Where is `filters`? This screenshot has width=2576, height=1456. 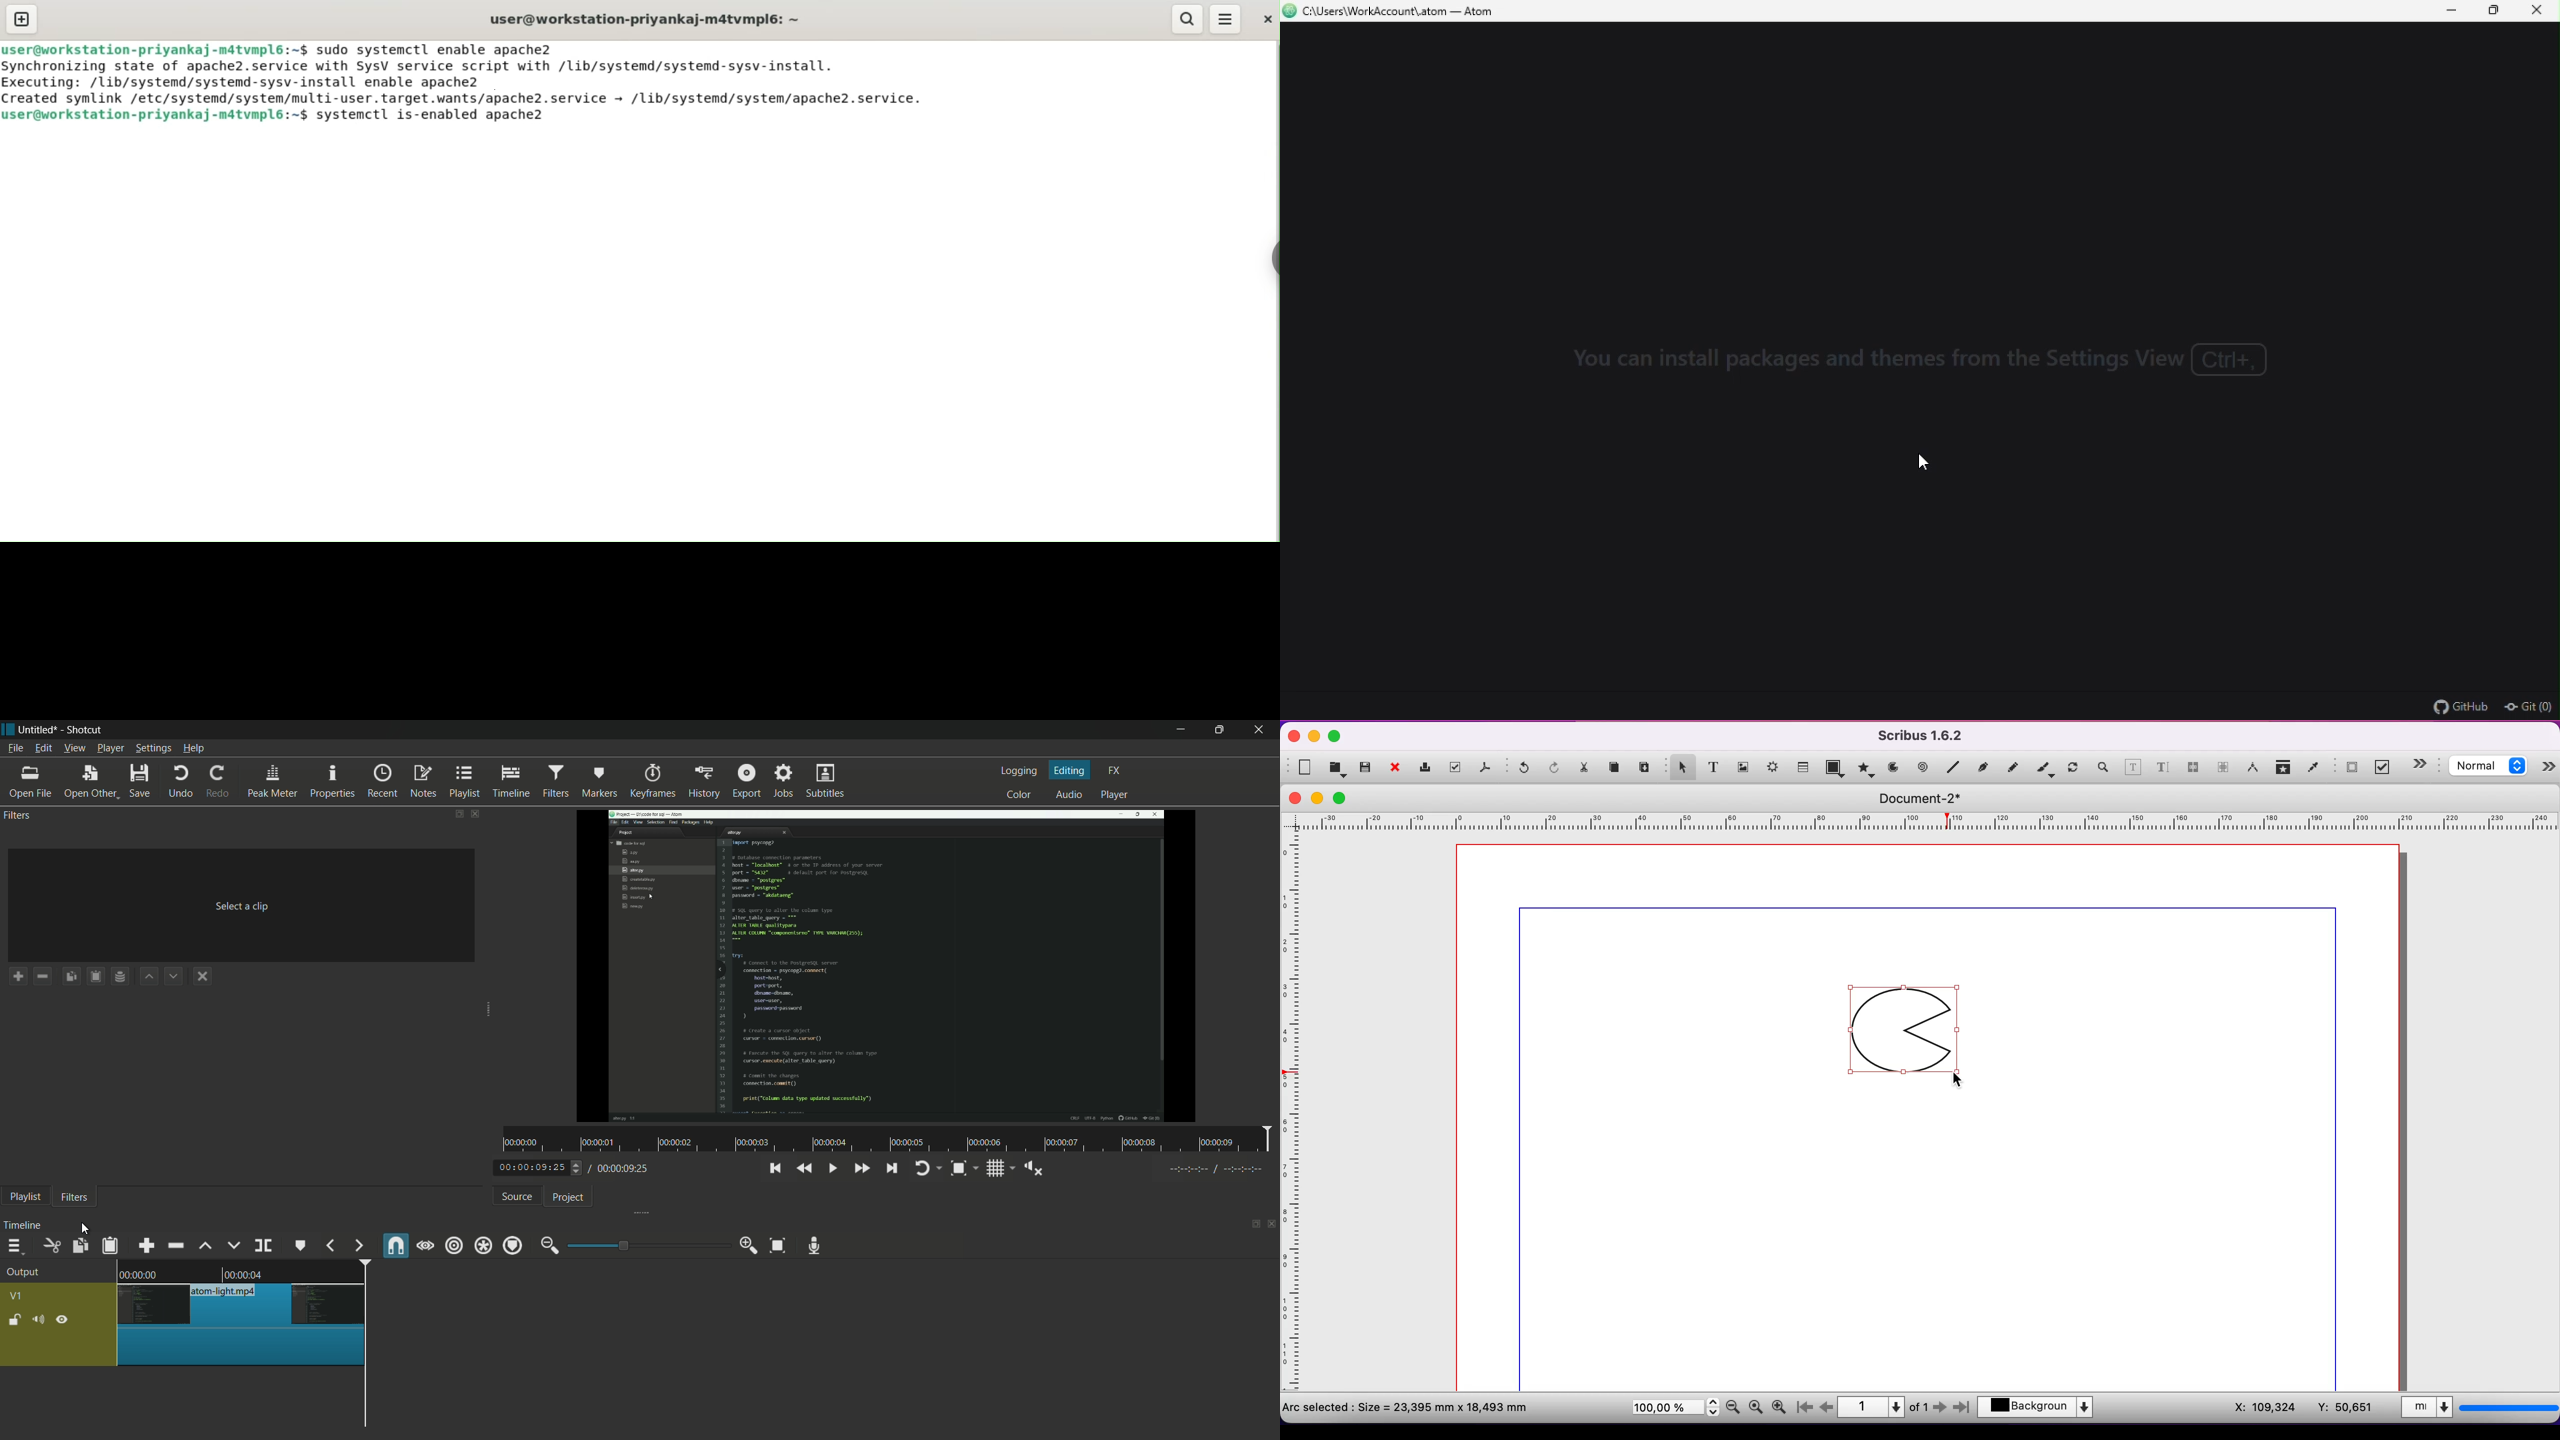
filters is located at coordinates (75, 1198).